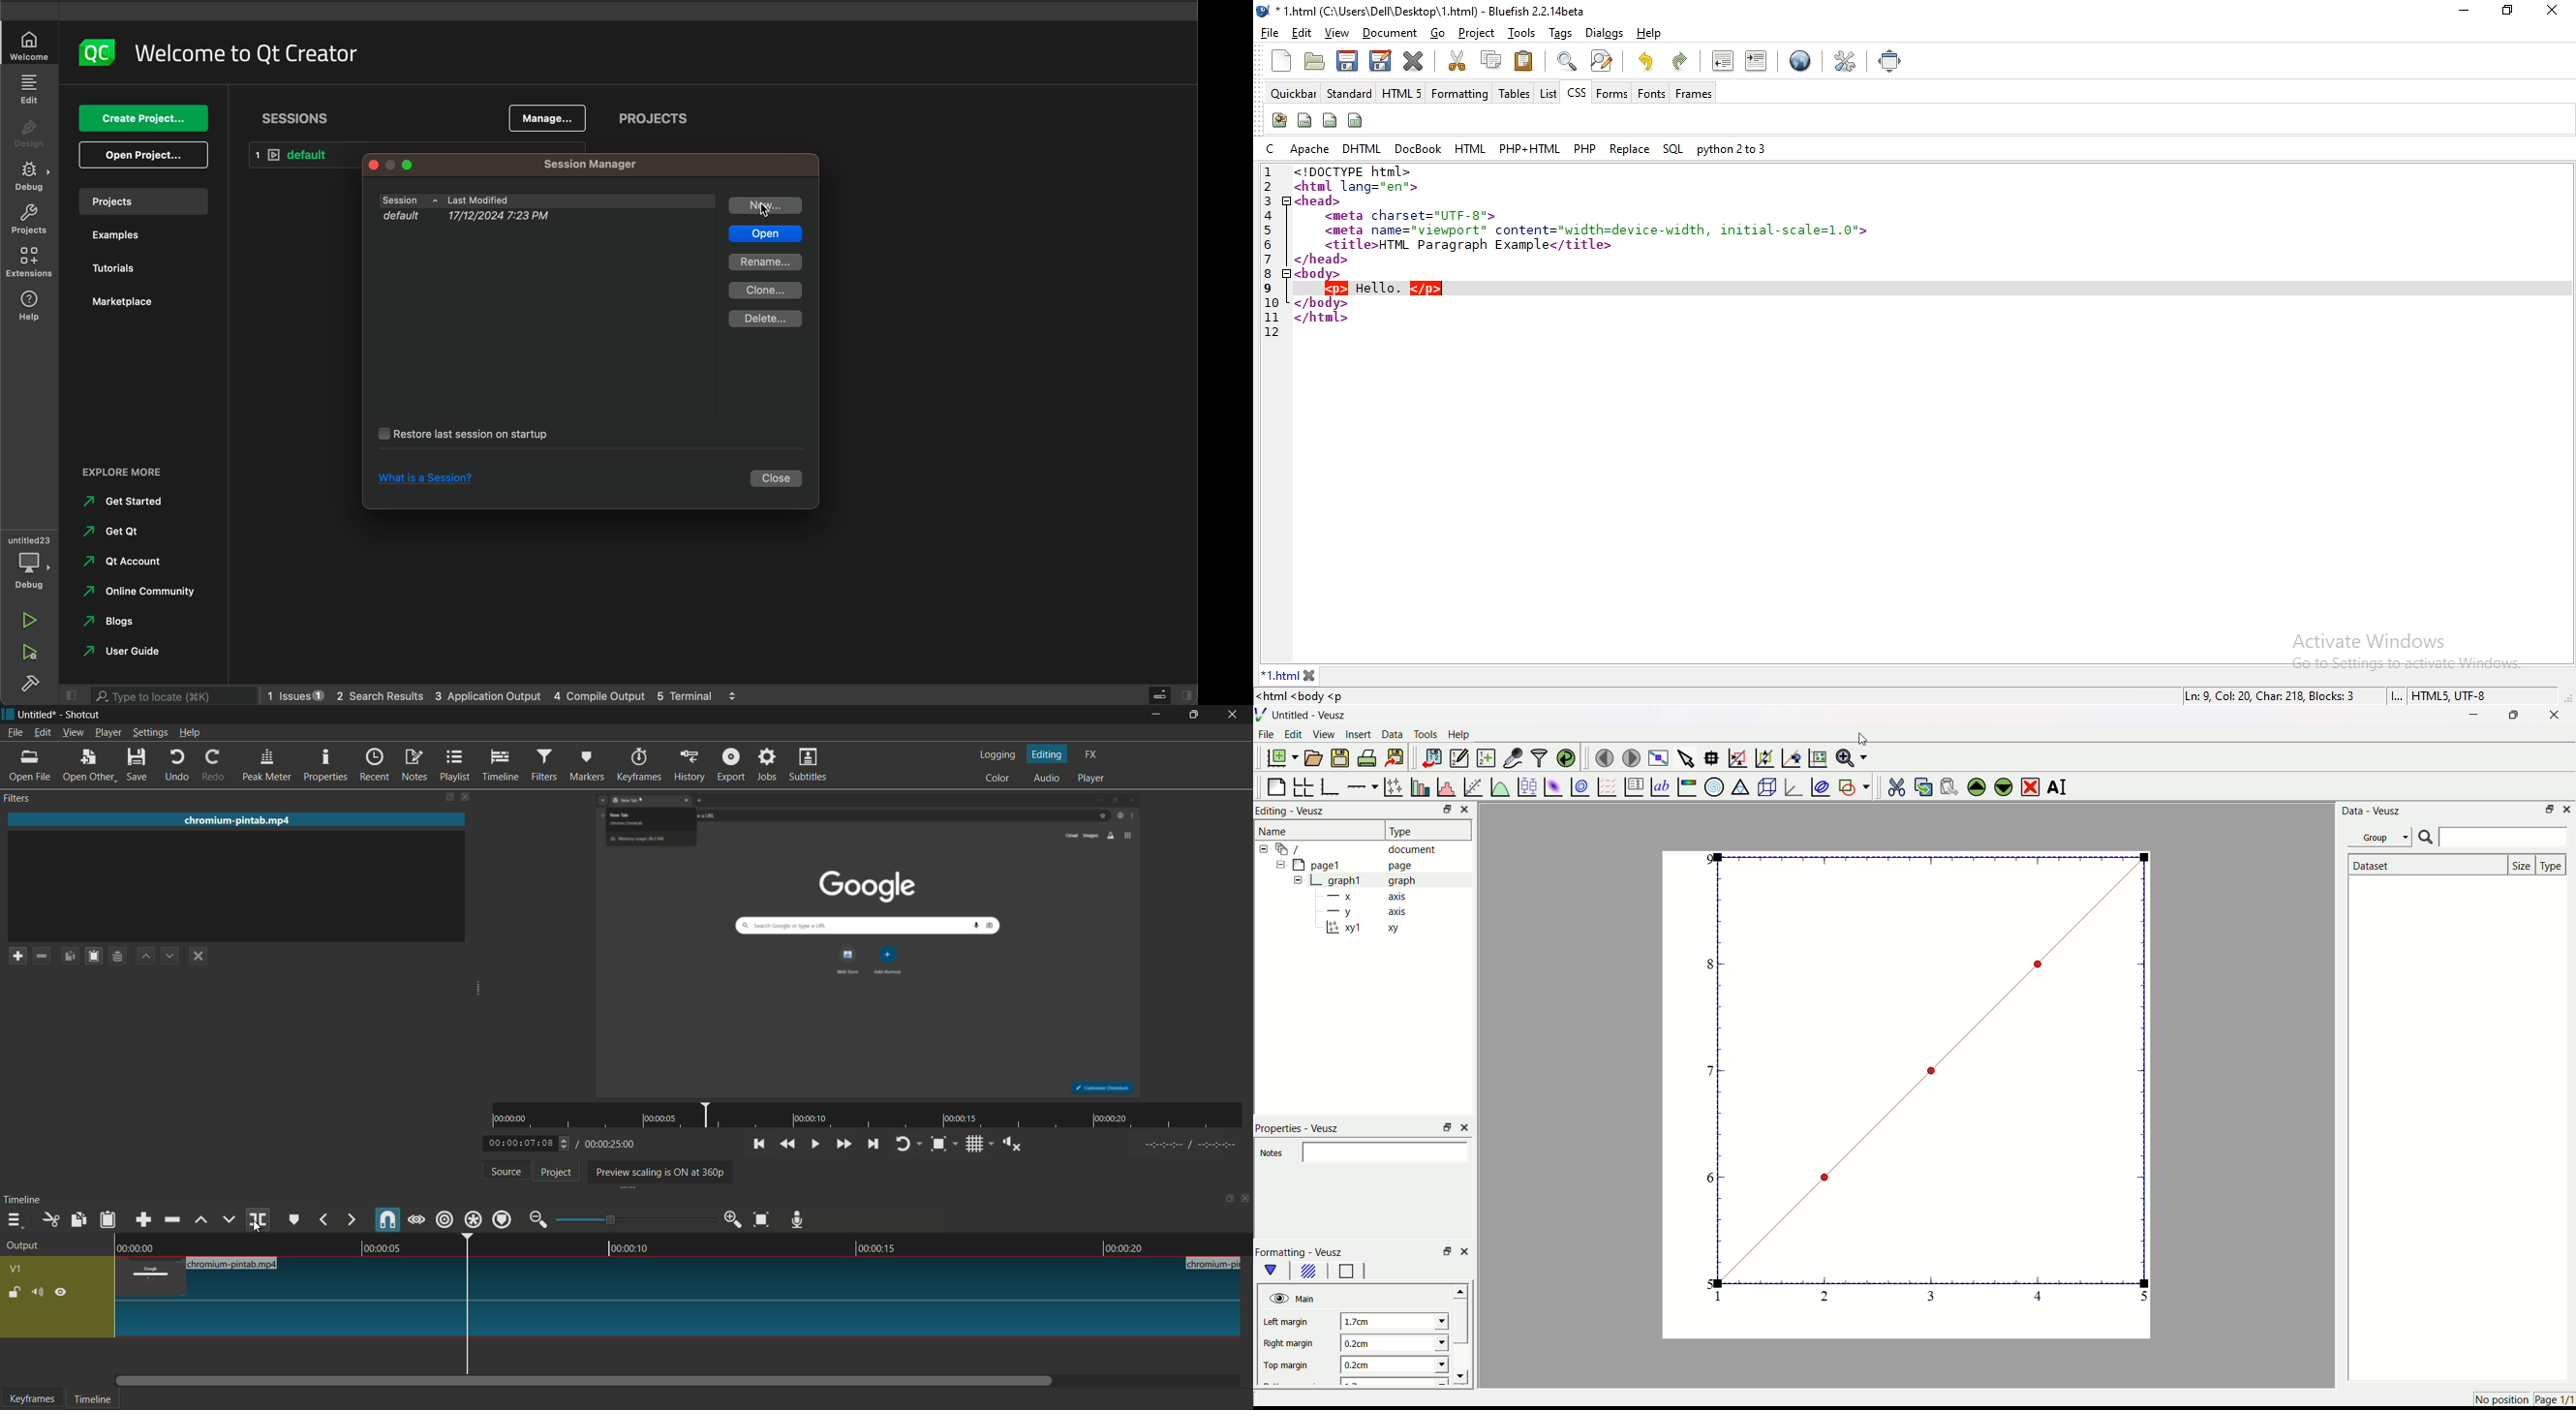 The height and width of the screenshot is (1428, 2576). Describe the element at coordinates (1169, 694) in the screenshot. I see `close slidebar` at that location.